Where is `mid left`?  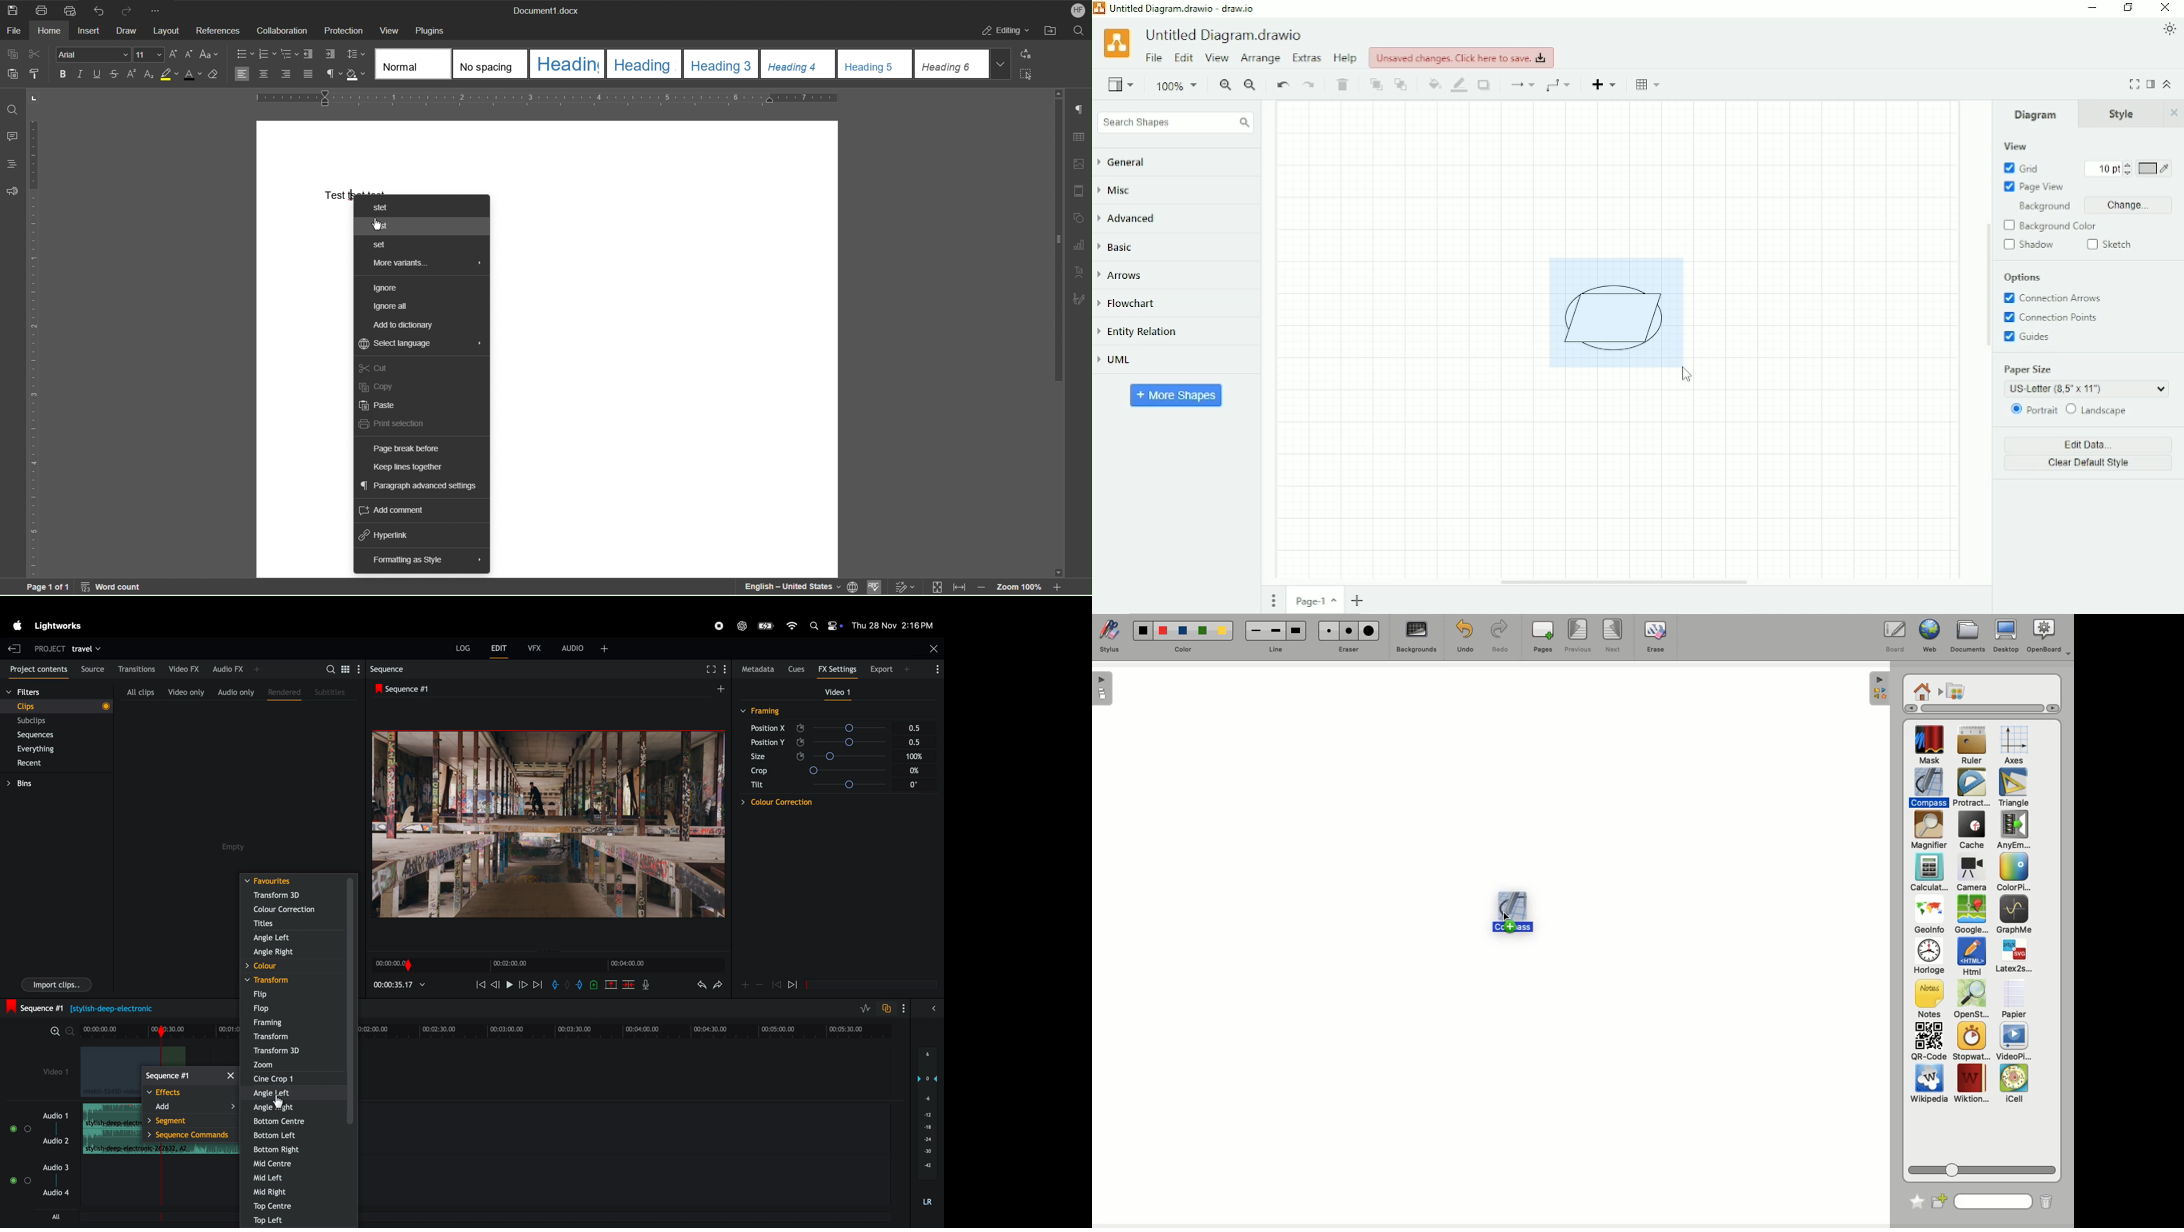
mid left is located at coordinates (298, 1177).